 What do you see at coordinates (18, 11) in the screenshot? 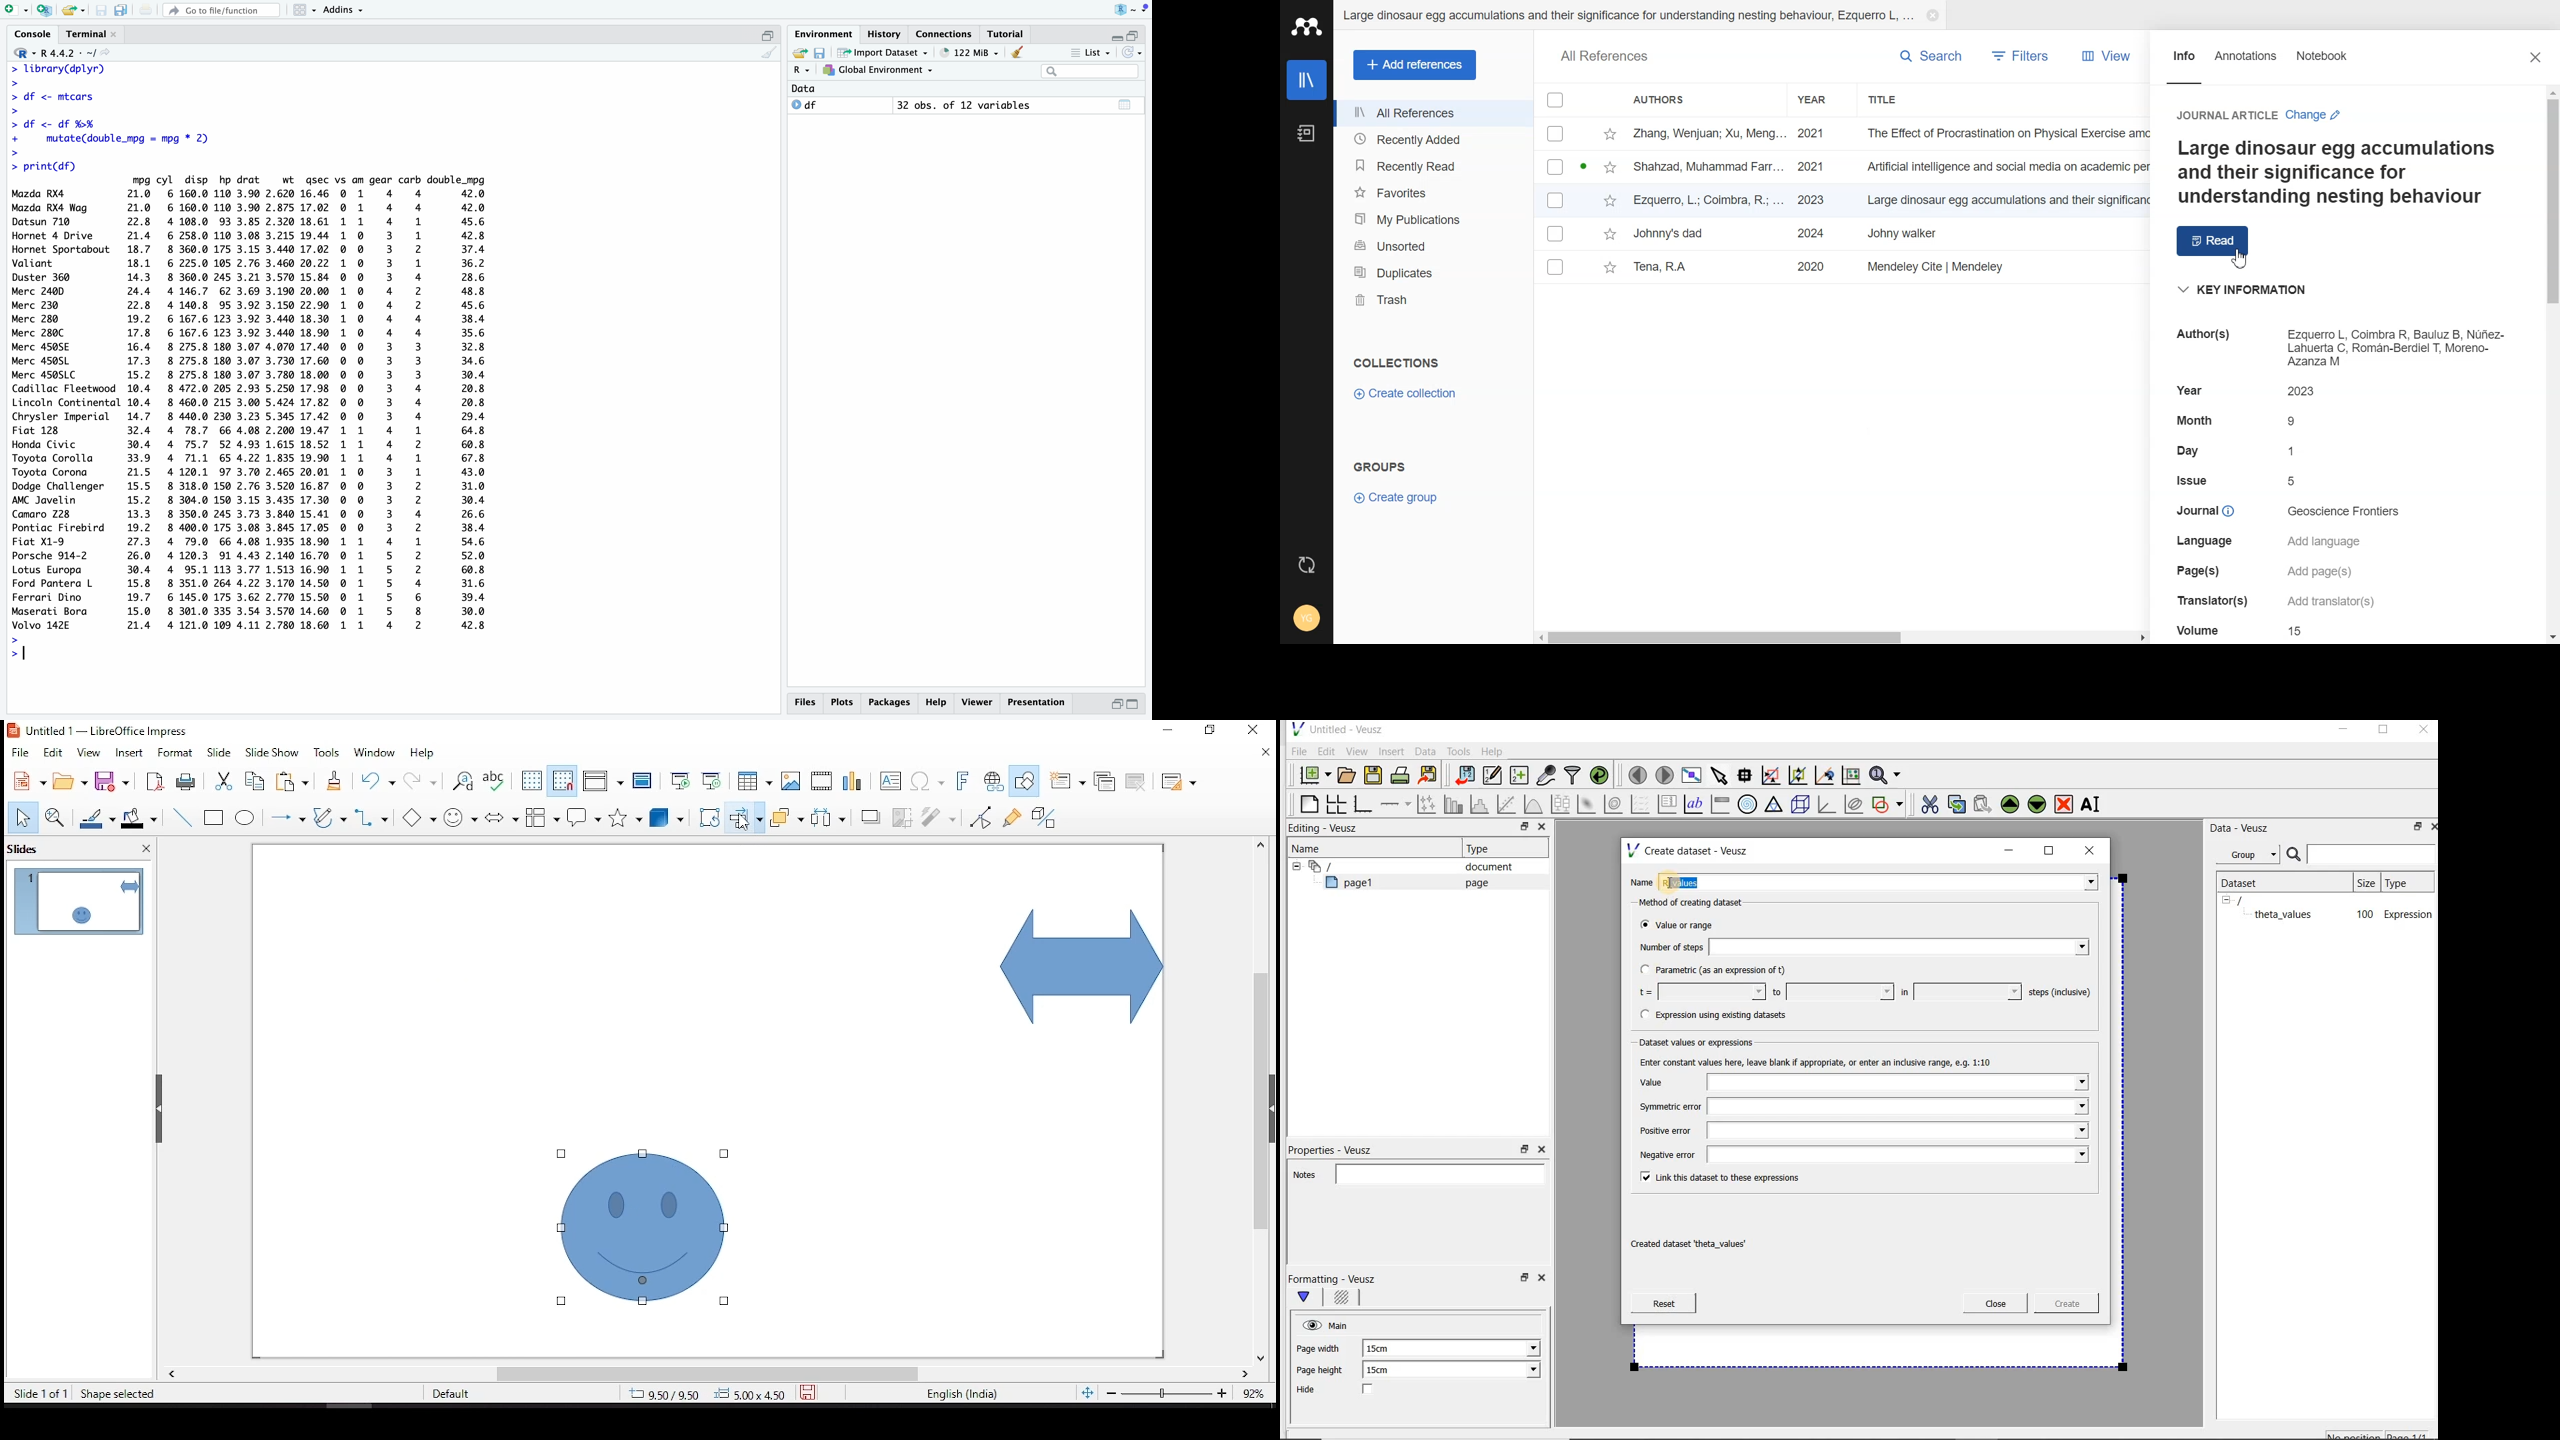
I see `Add file as` at bounding box center [18, 11].